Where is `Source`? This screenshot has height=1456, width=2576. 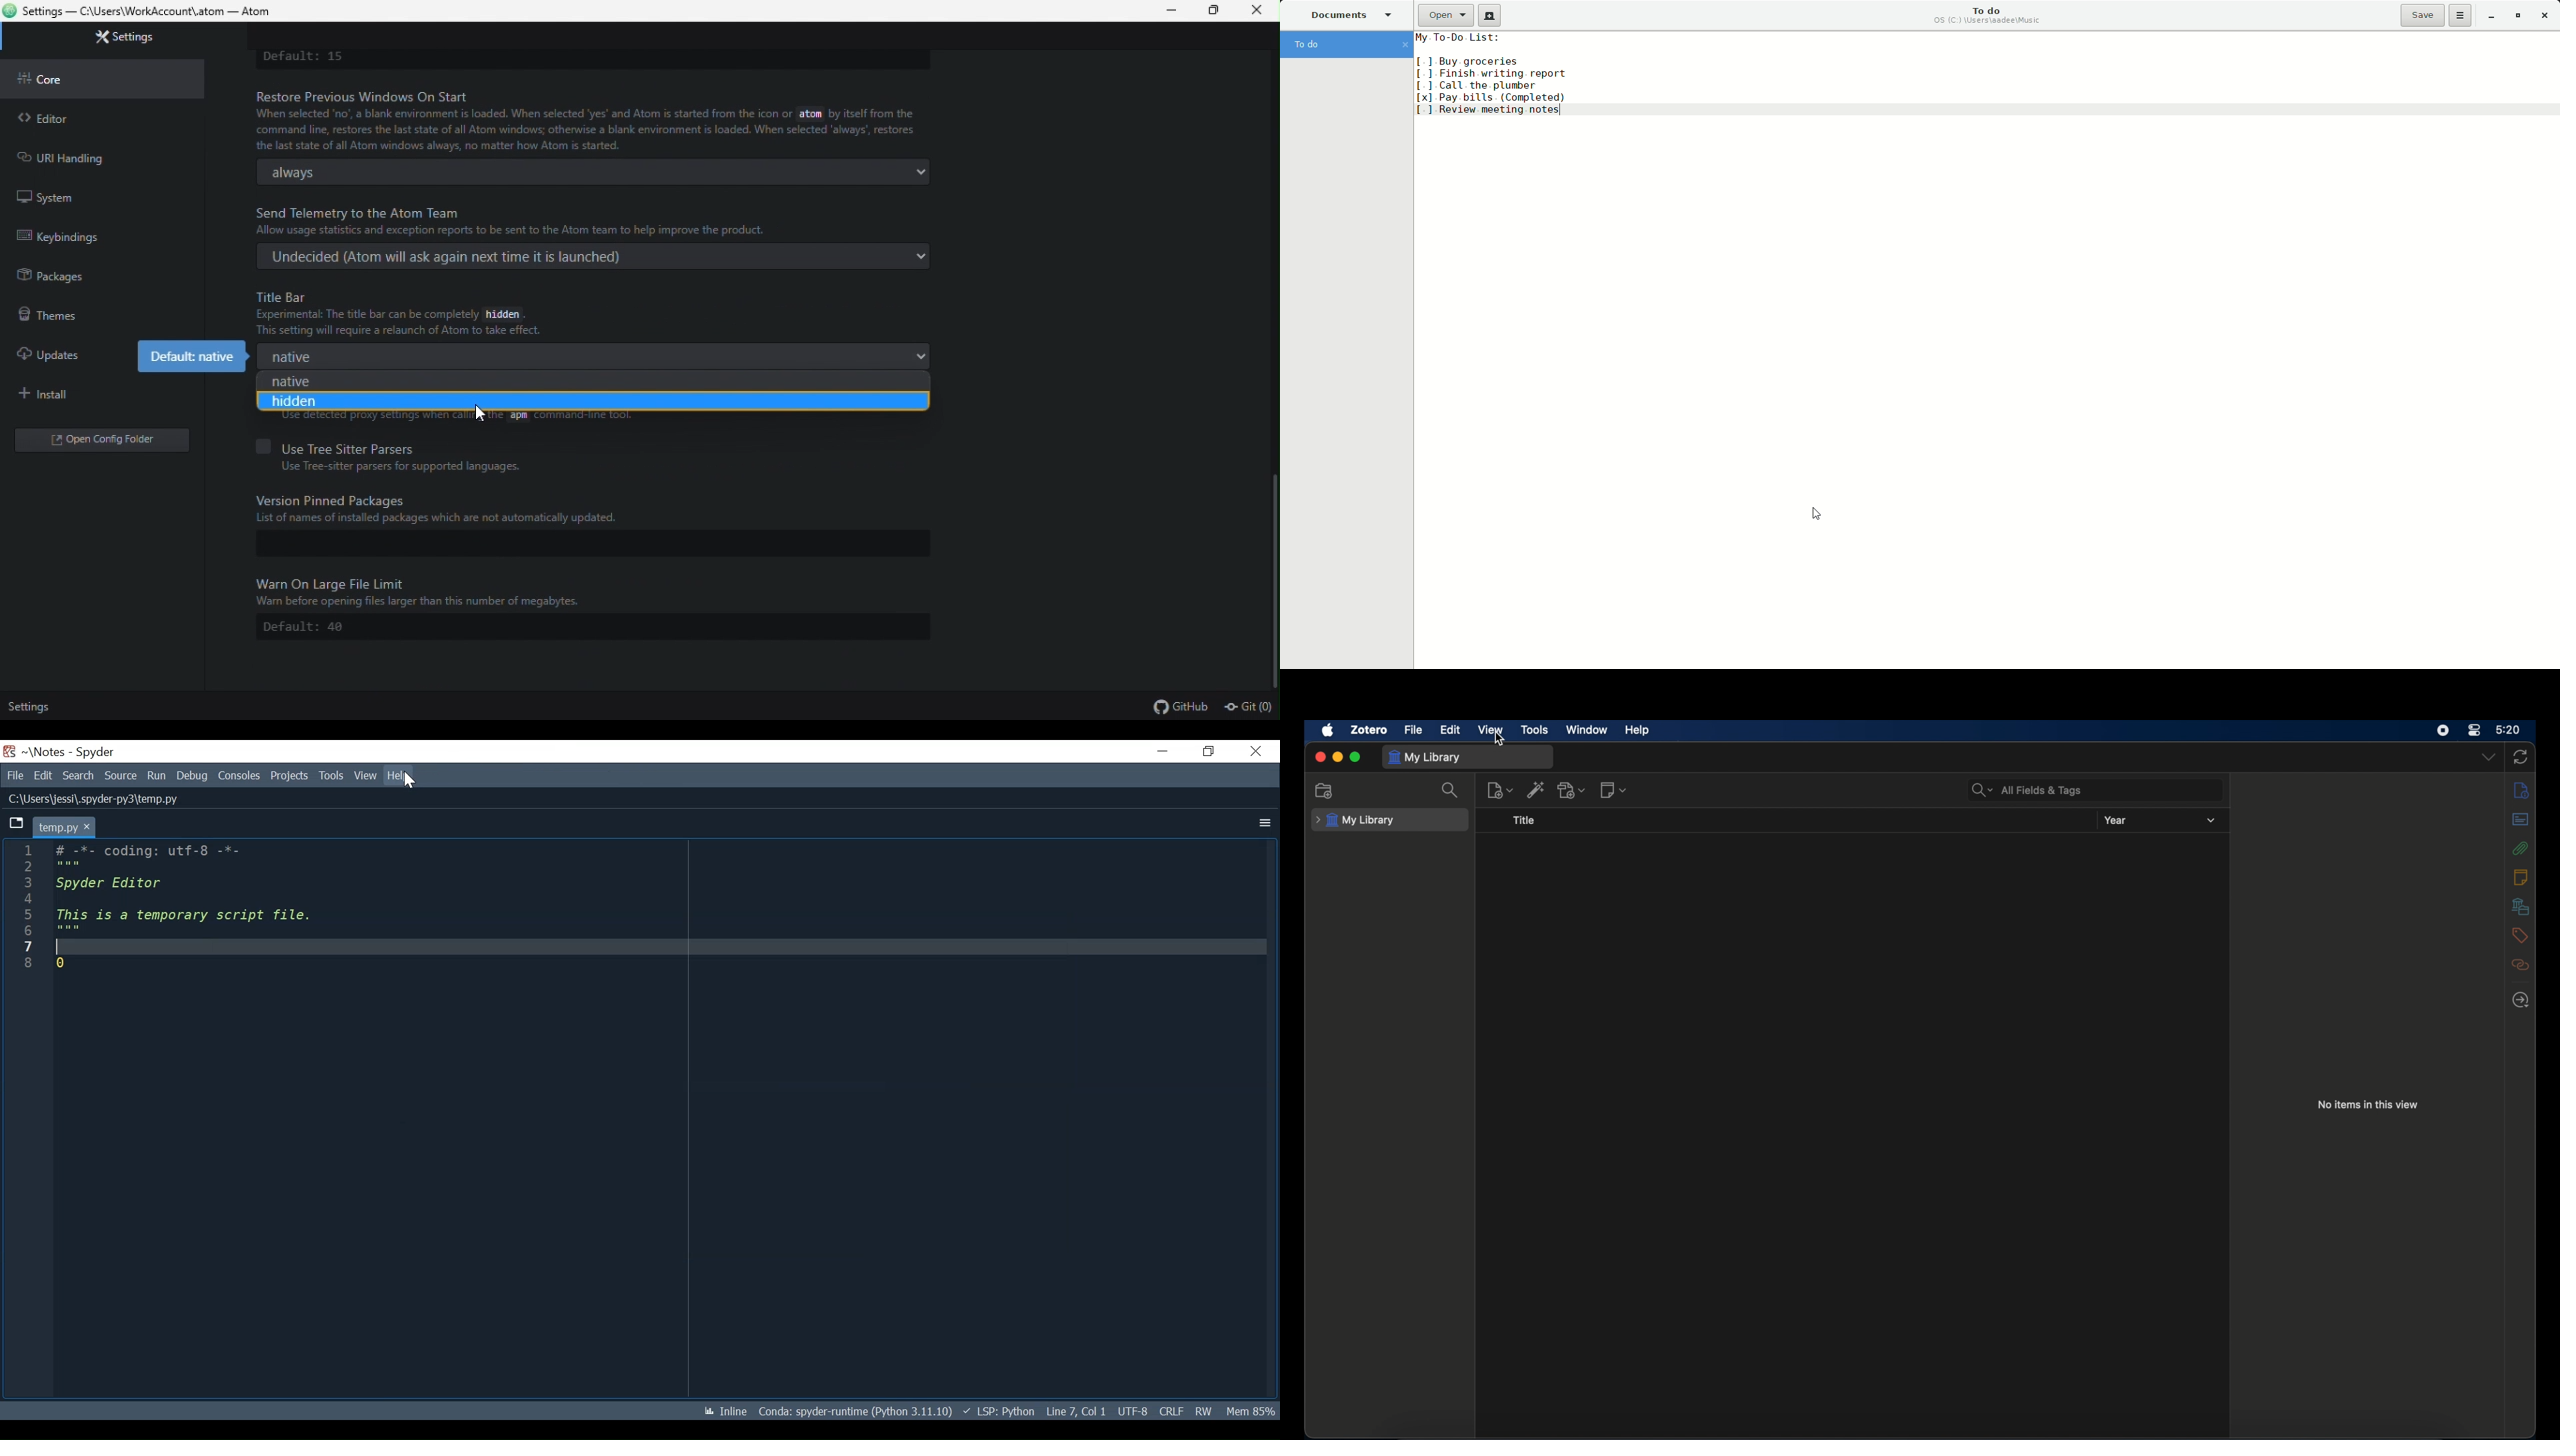
Source is located at coordinates (121, 775).